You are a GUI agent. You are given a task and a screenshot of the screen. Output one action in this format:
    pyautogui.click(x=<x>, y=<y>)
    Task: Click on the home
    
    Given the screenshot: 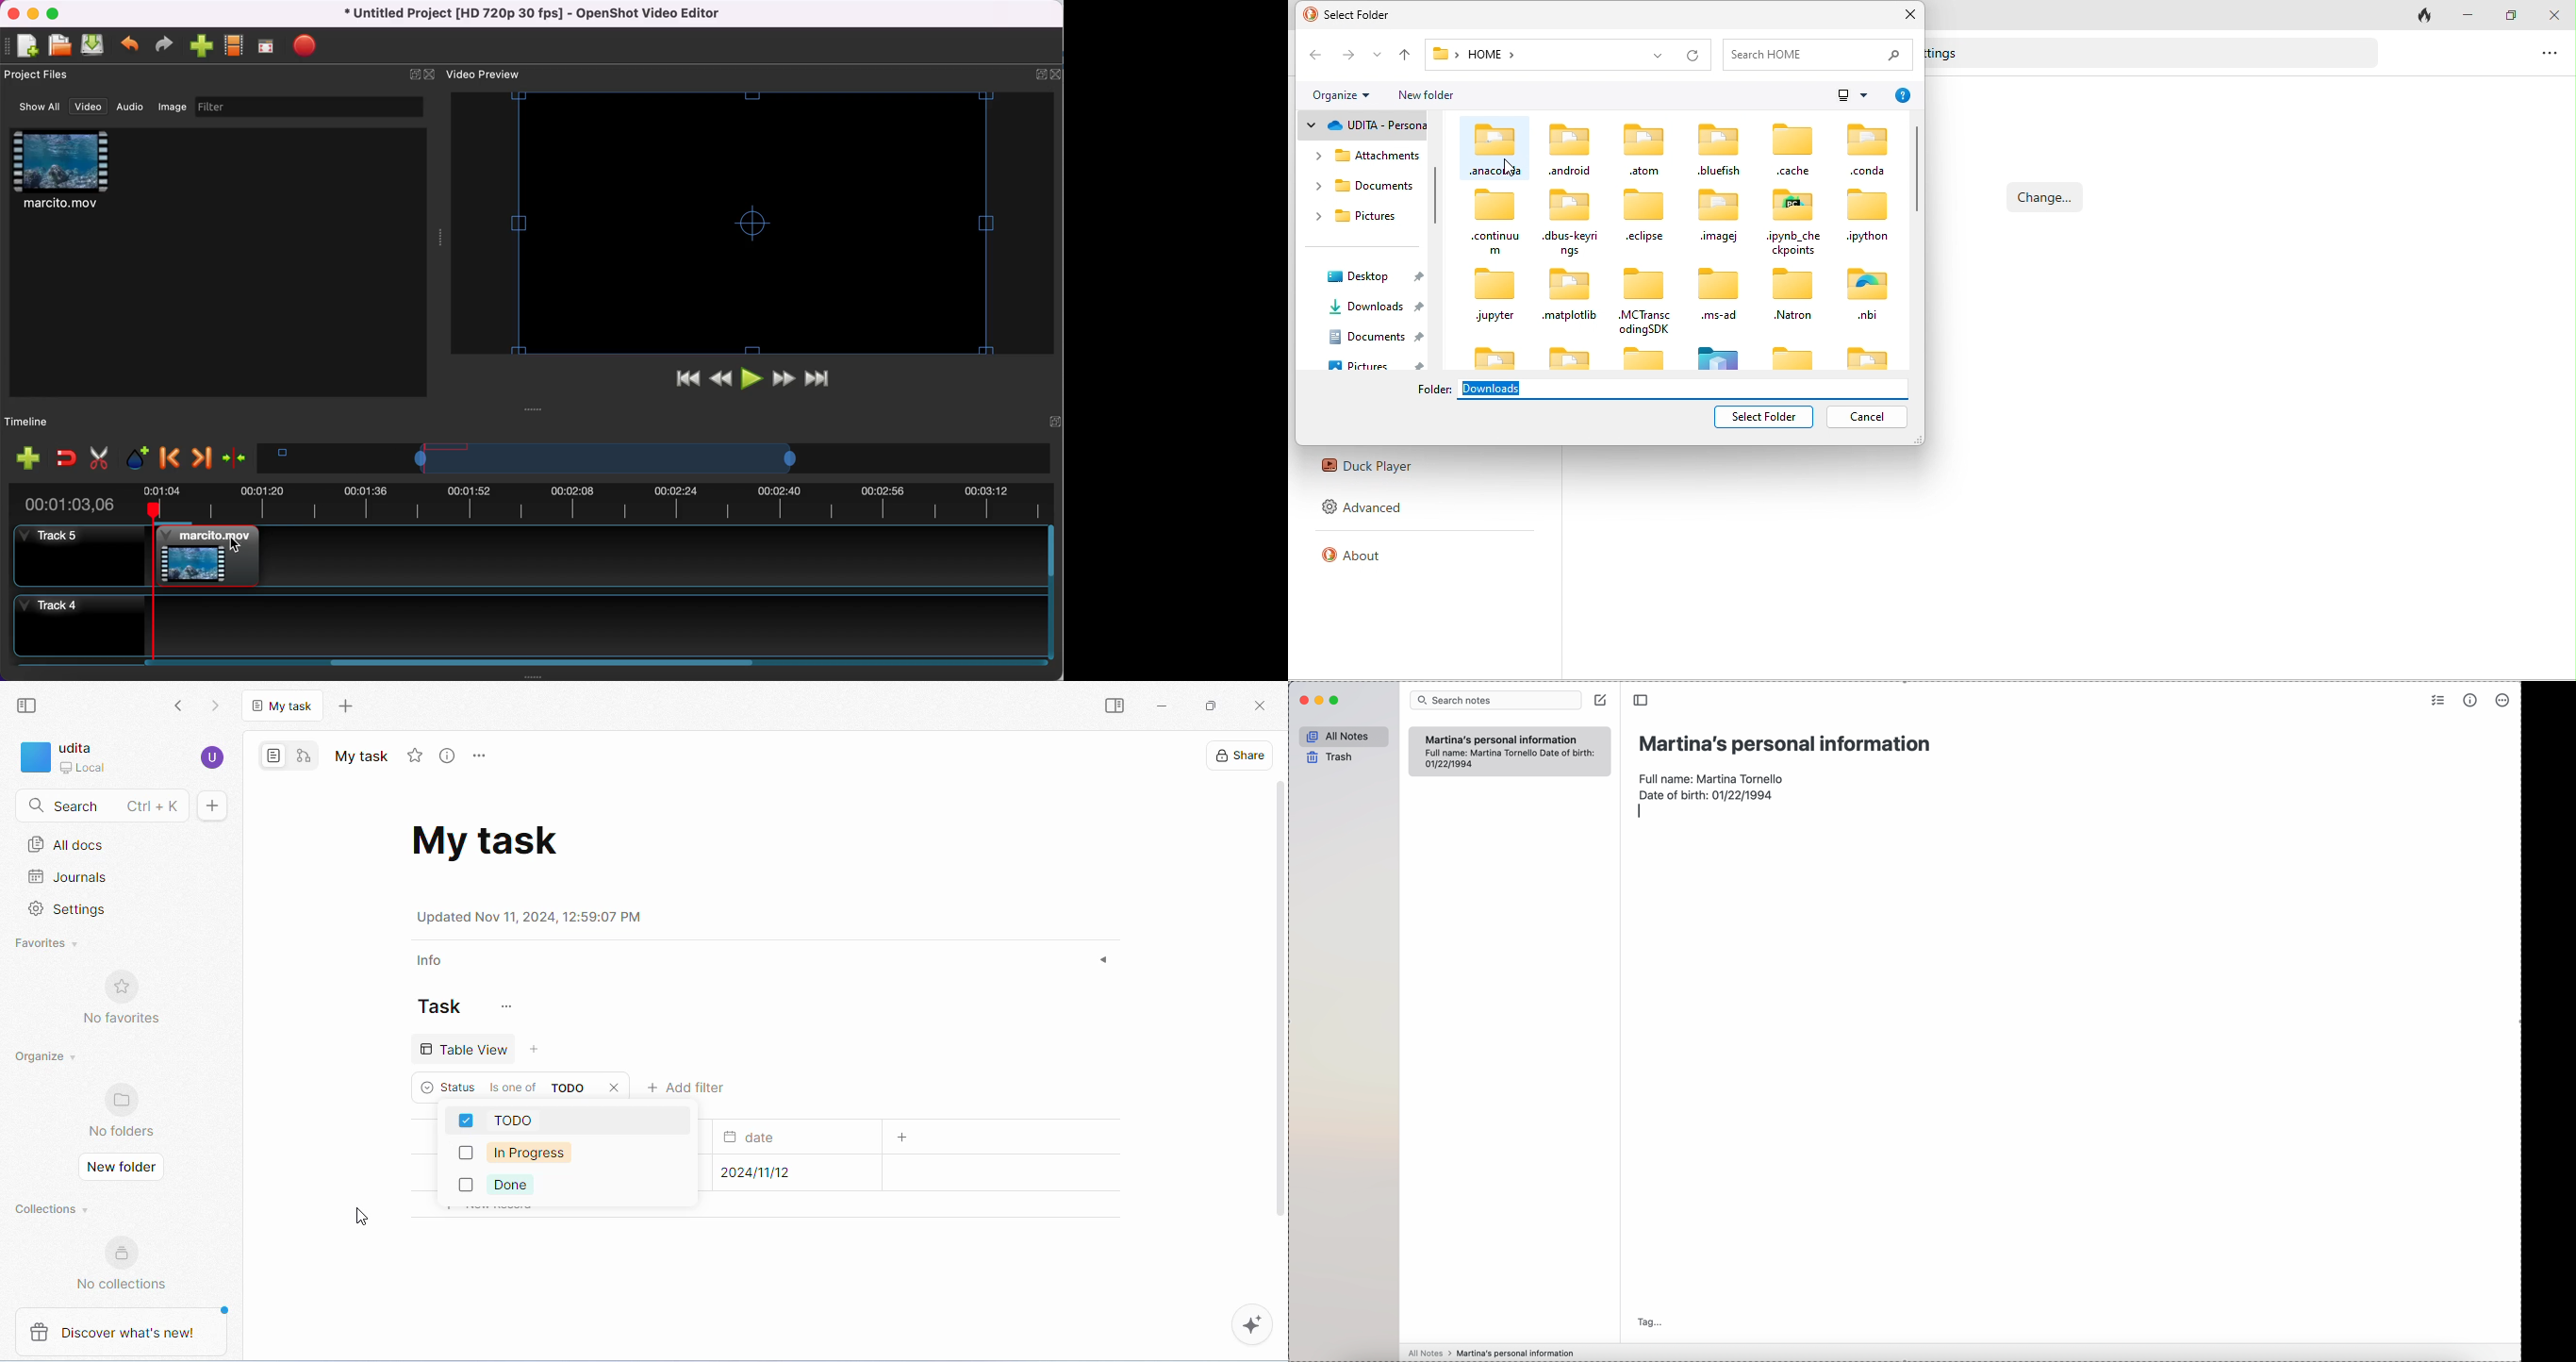 What is the action you would take?
    pyautogui.click(x=1494, y=56)
    